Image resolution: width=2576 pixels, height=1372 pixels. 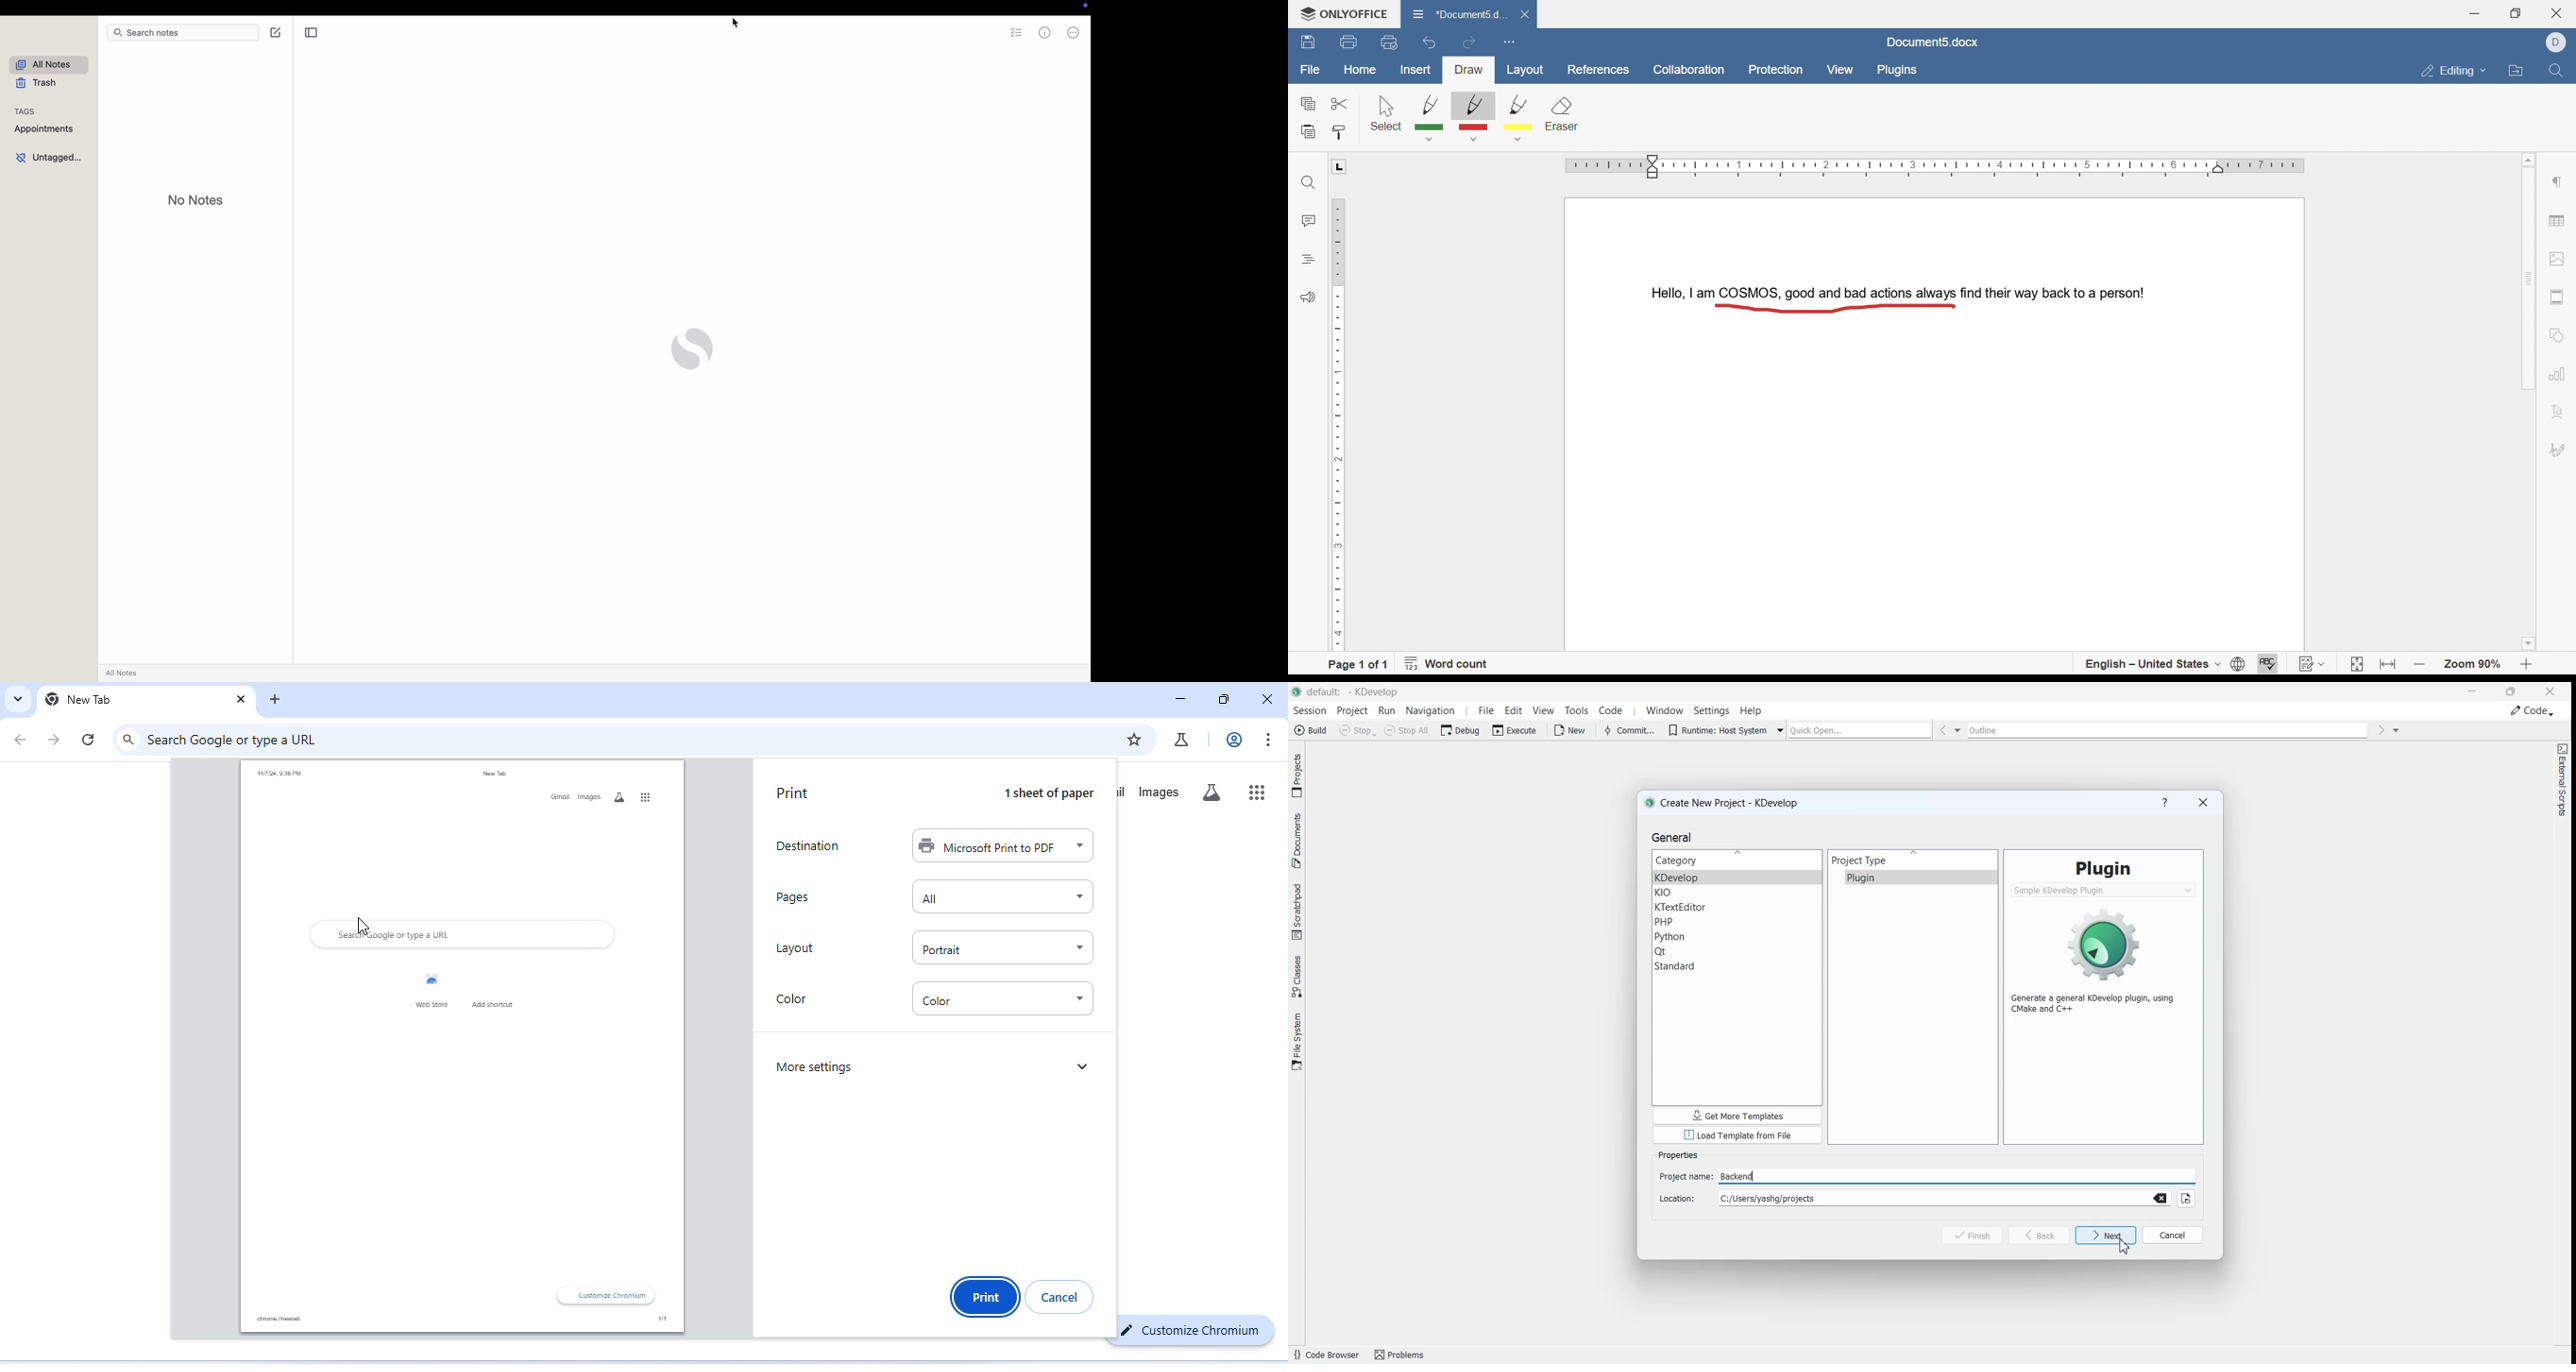 What do you see at coordinates (1060, 1297) in the screenshot?
I see `cancel` at bounding box center [1060, 1297].